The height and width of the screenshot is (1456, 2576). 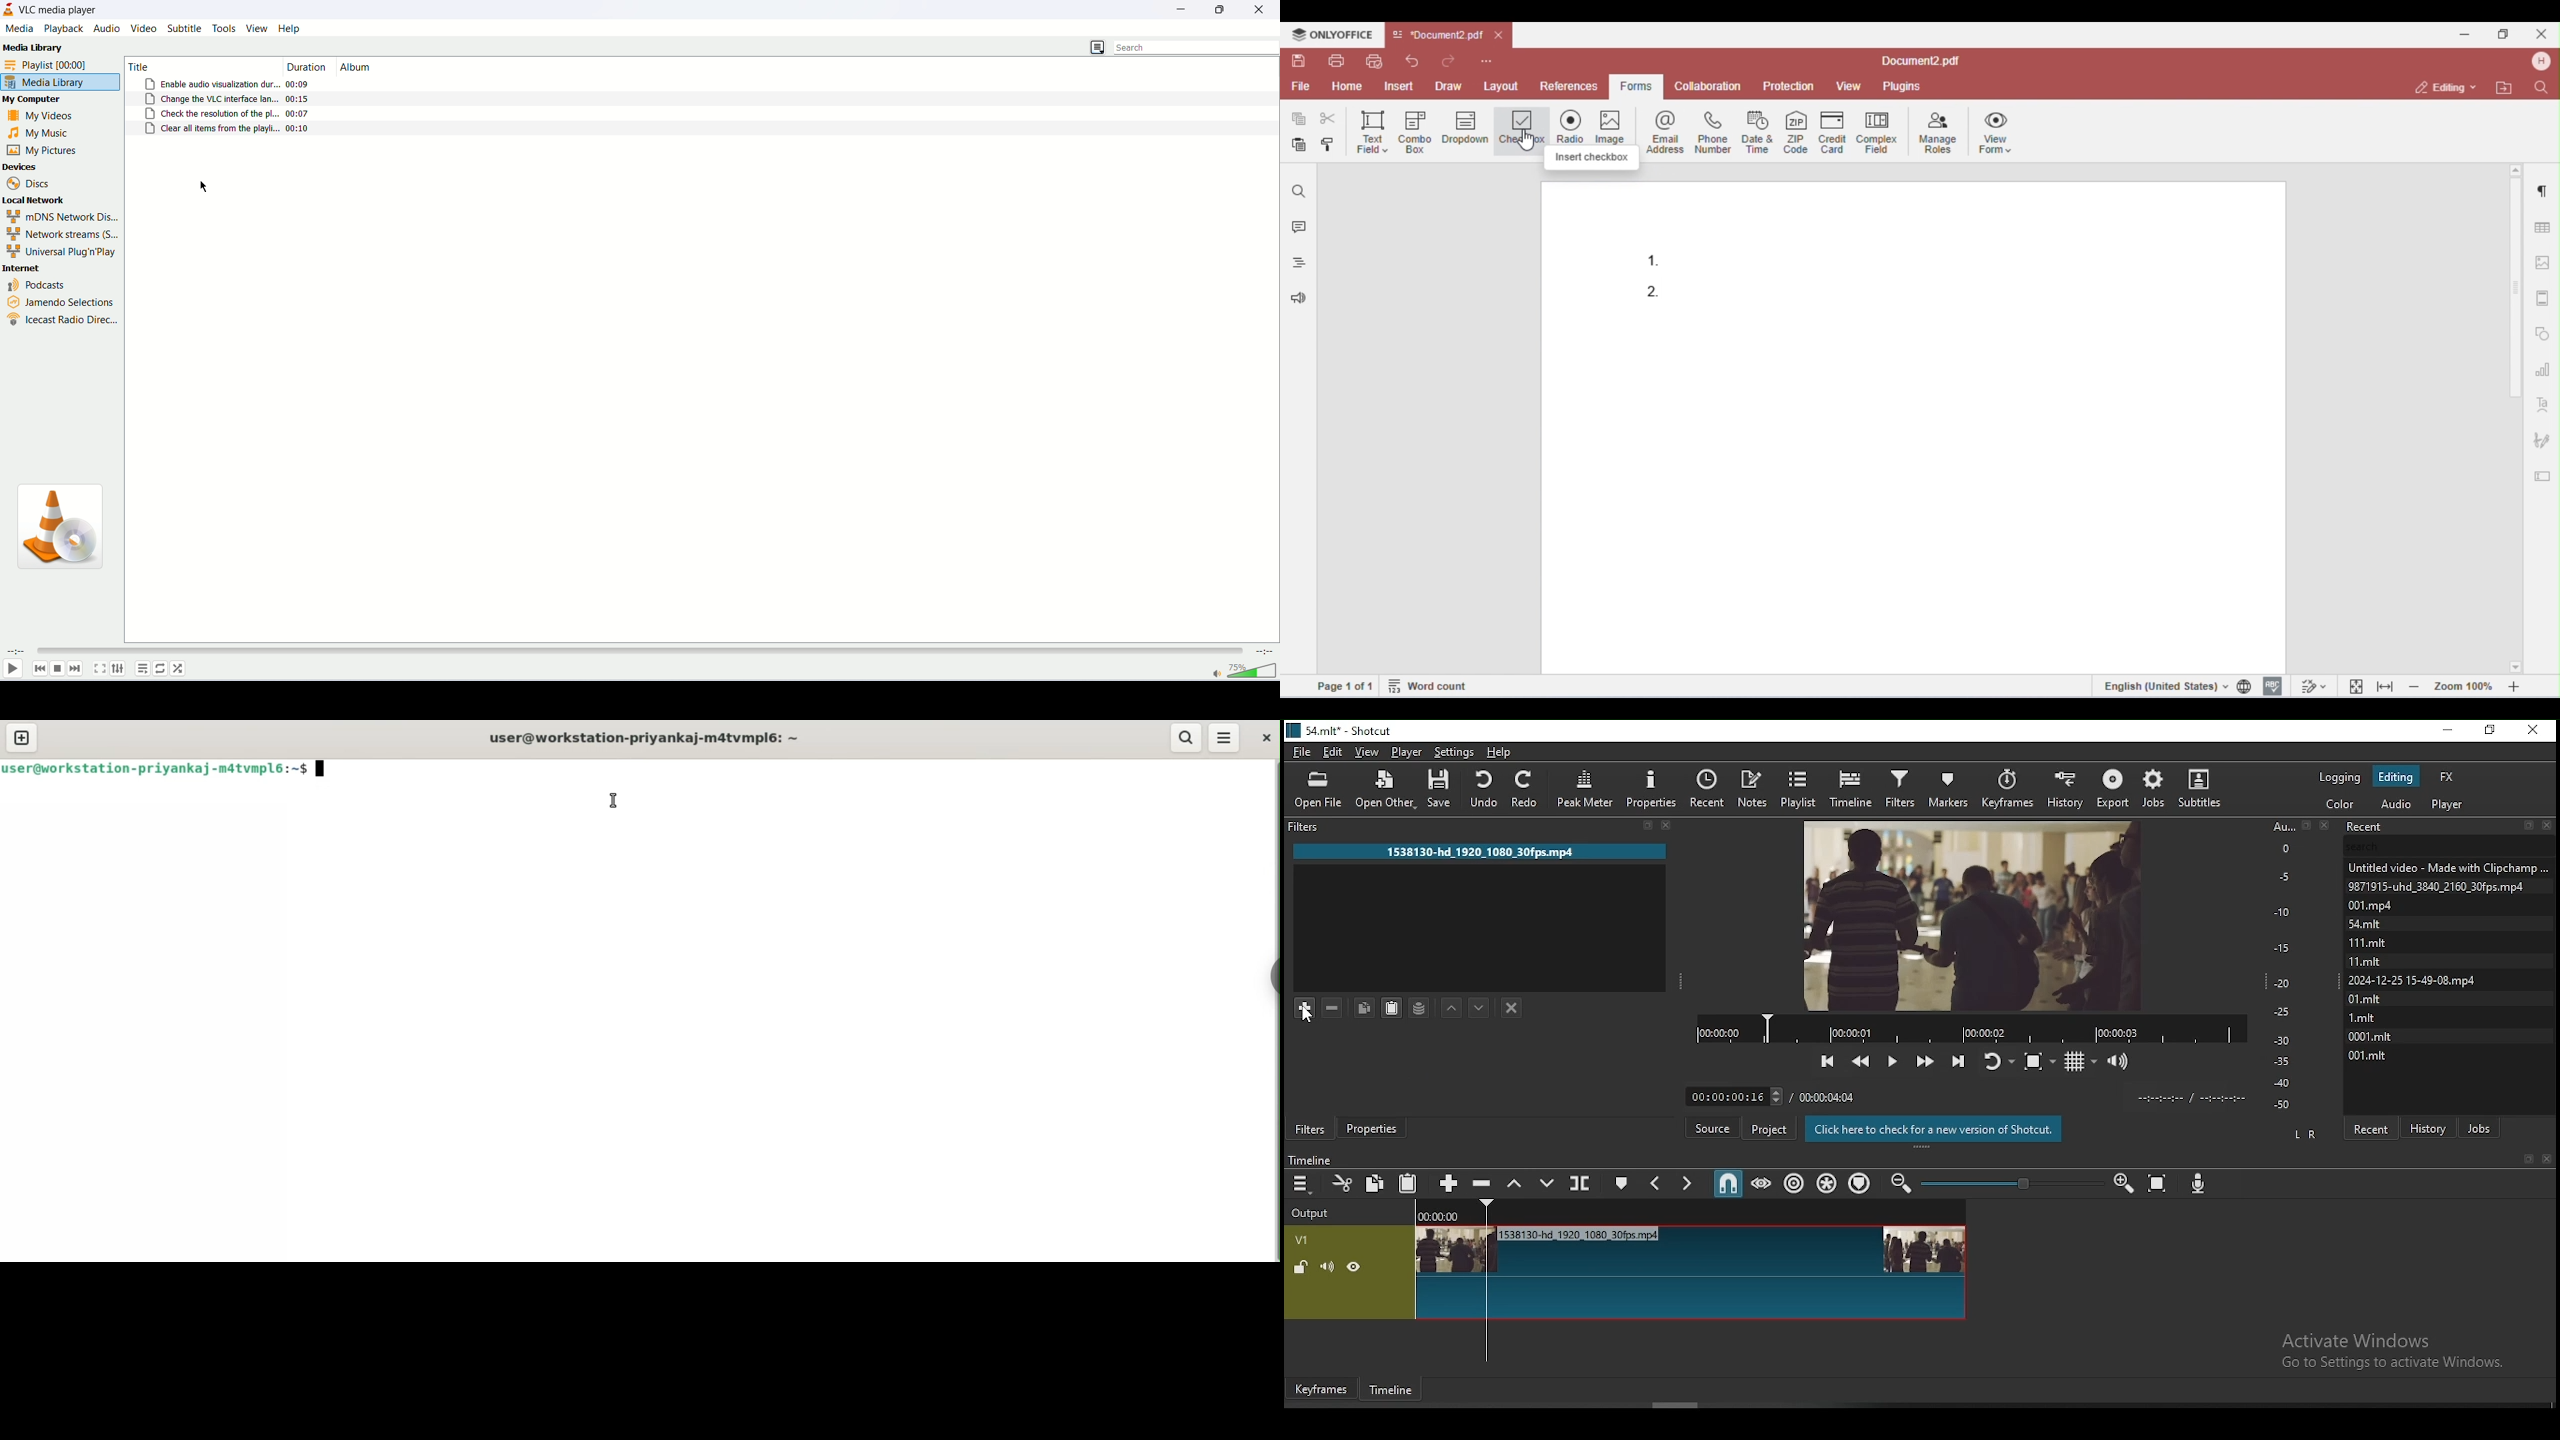 I want to click on podcasts, so click(x=39, y=286).